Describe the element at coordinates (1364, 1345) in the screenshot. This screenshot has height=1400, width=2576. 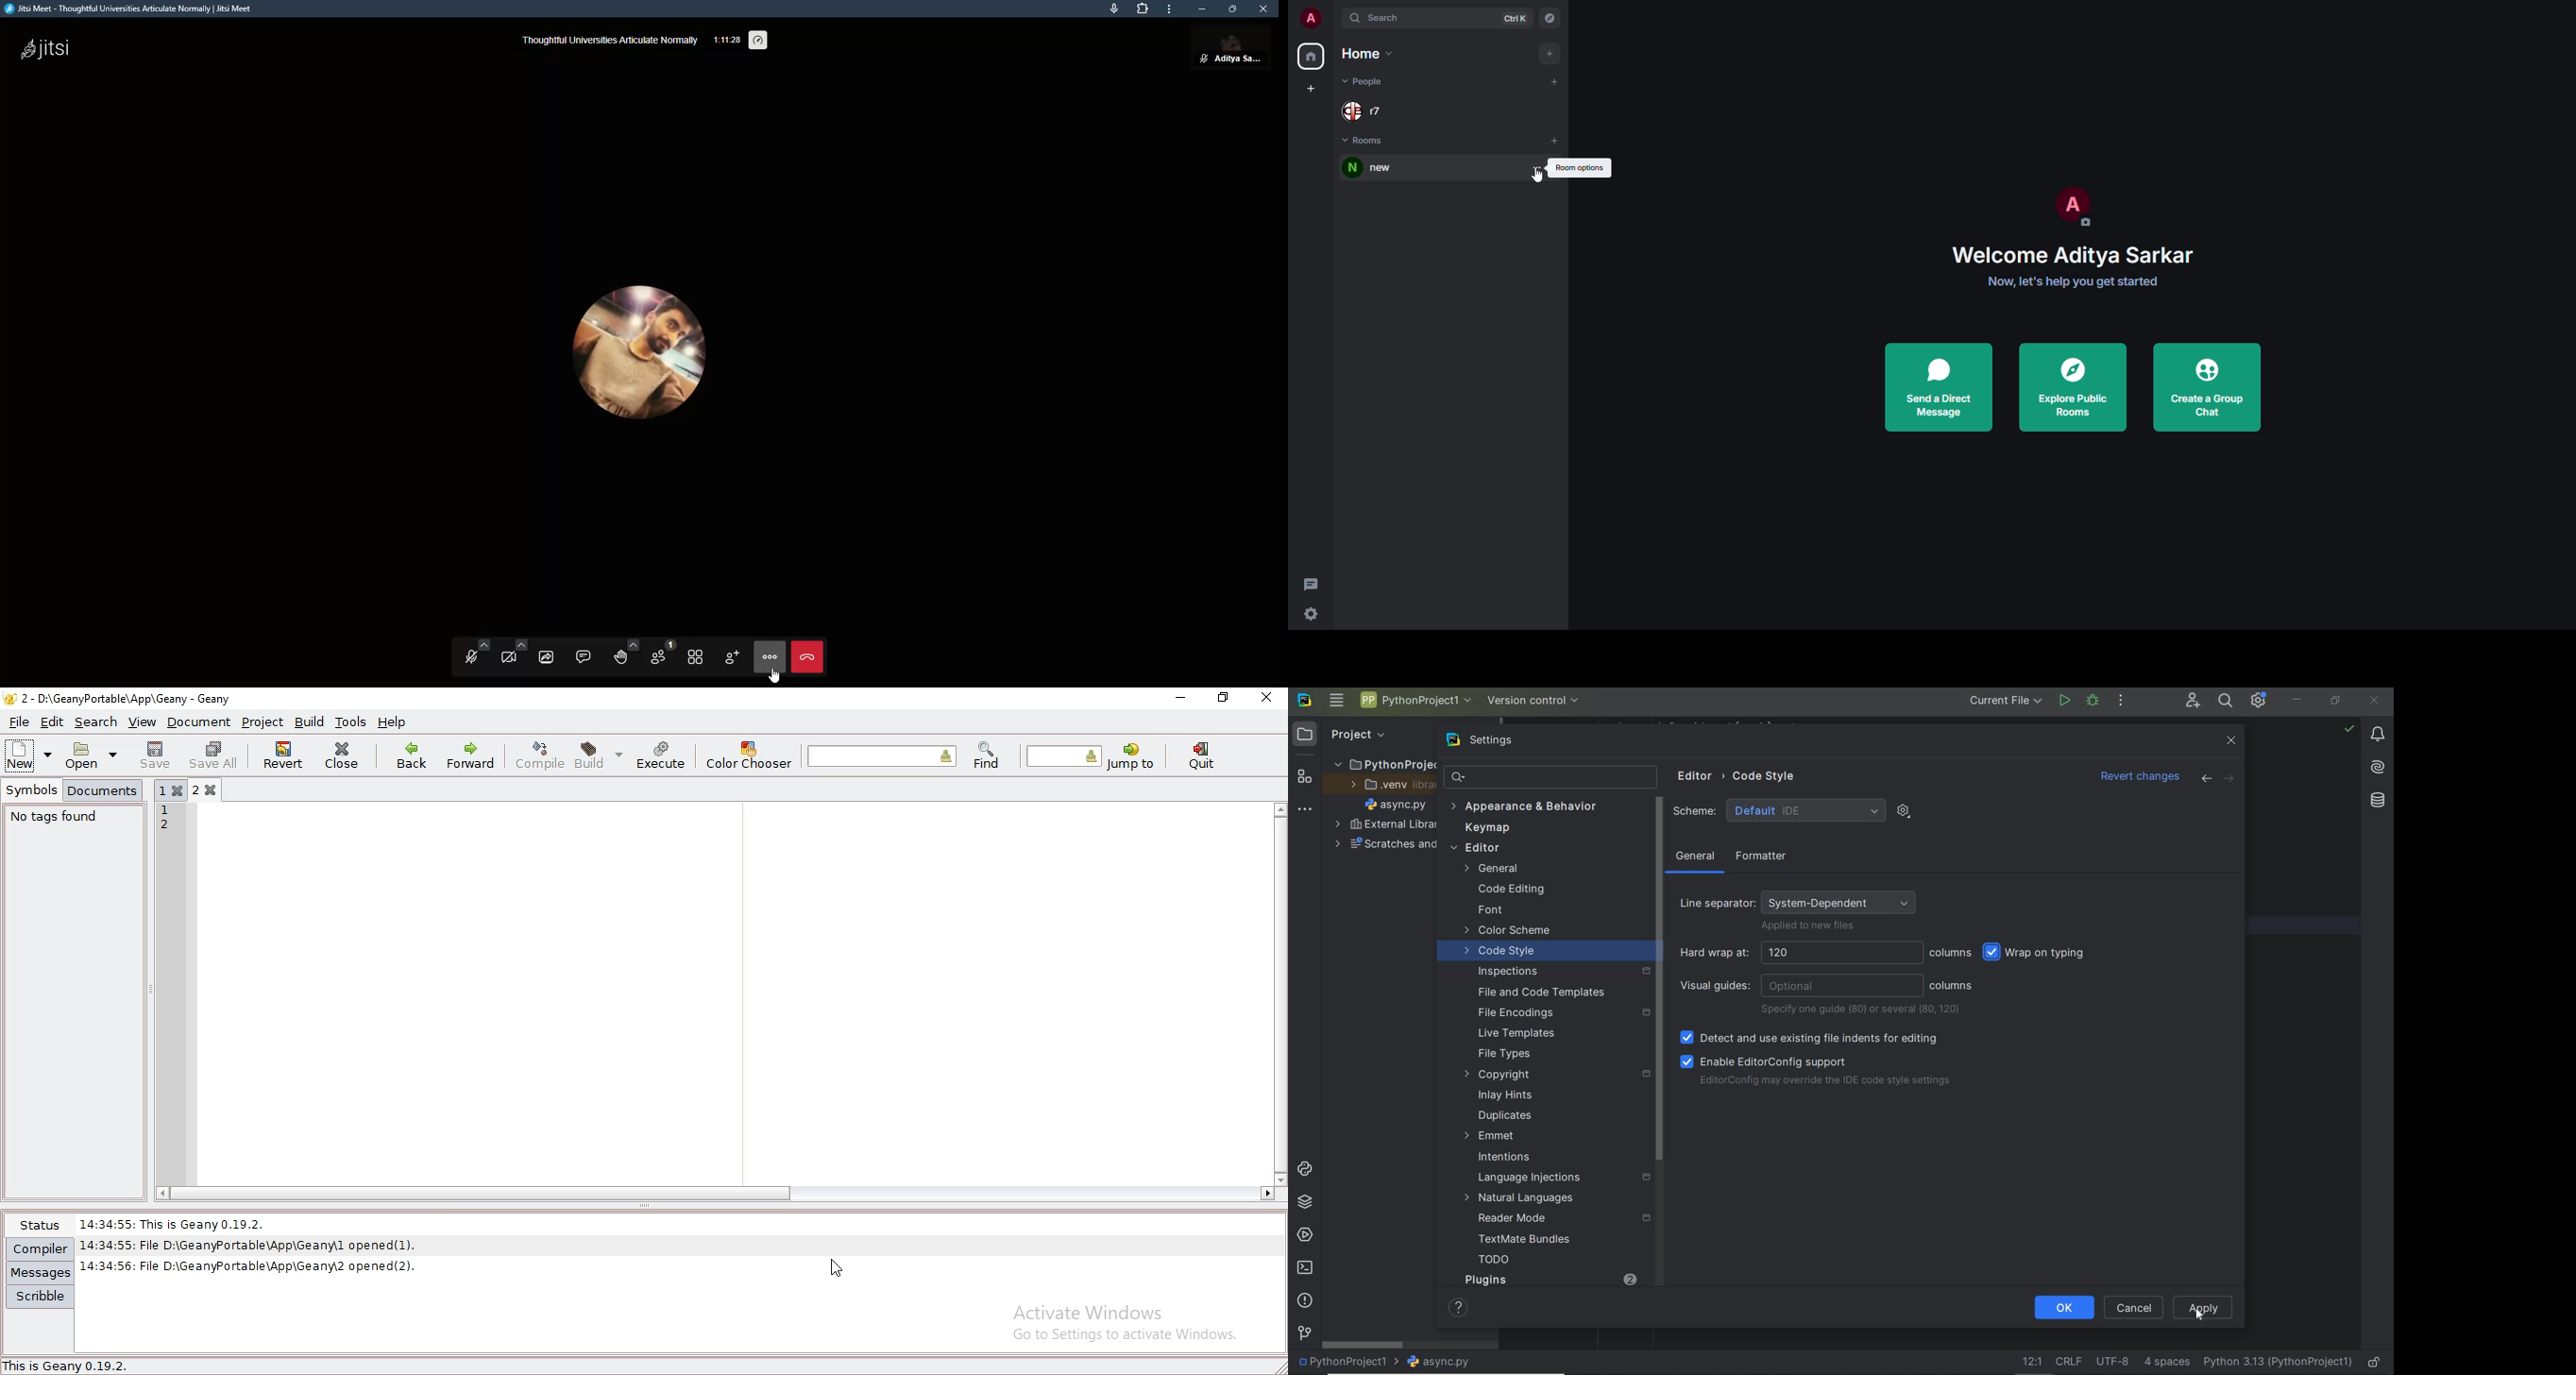
I see `scrollbar` at that location.